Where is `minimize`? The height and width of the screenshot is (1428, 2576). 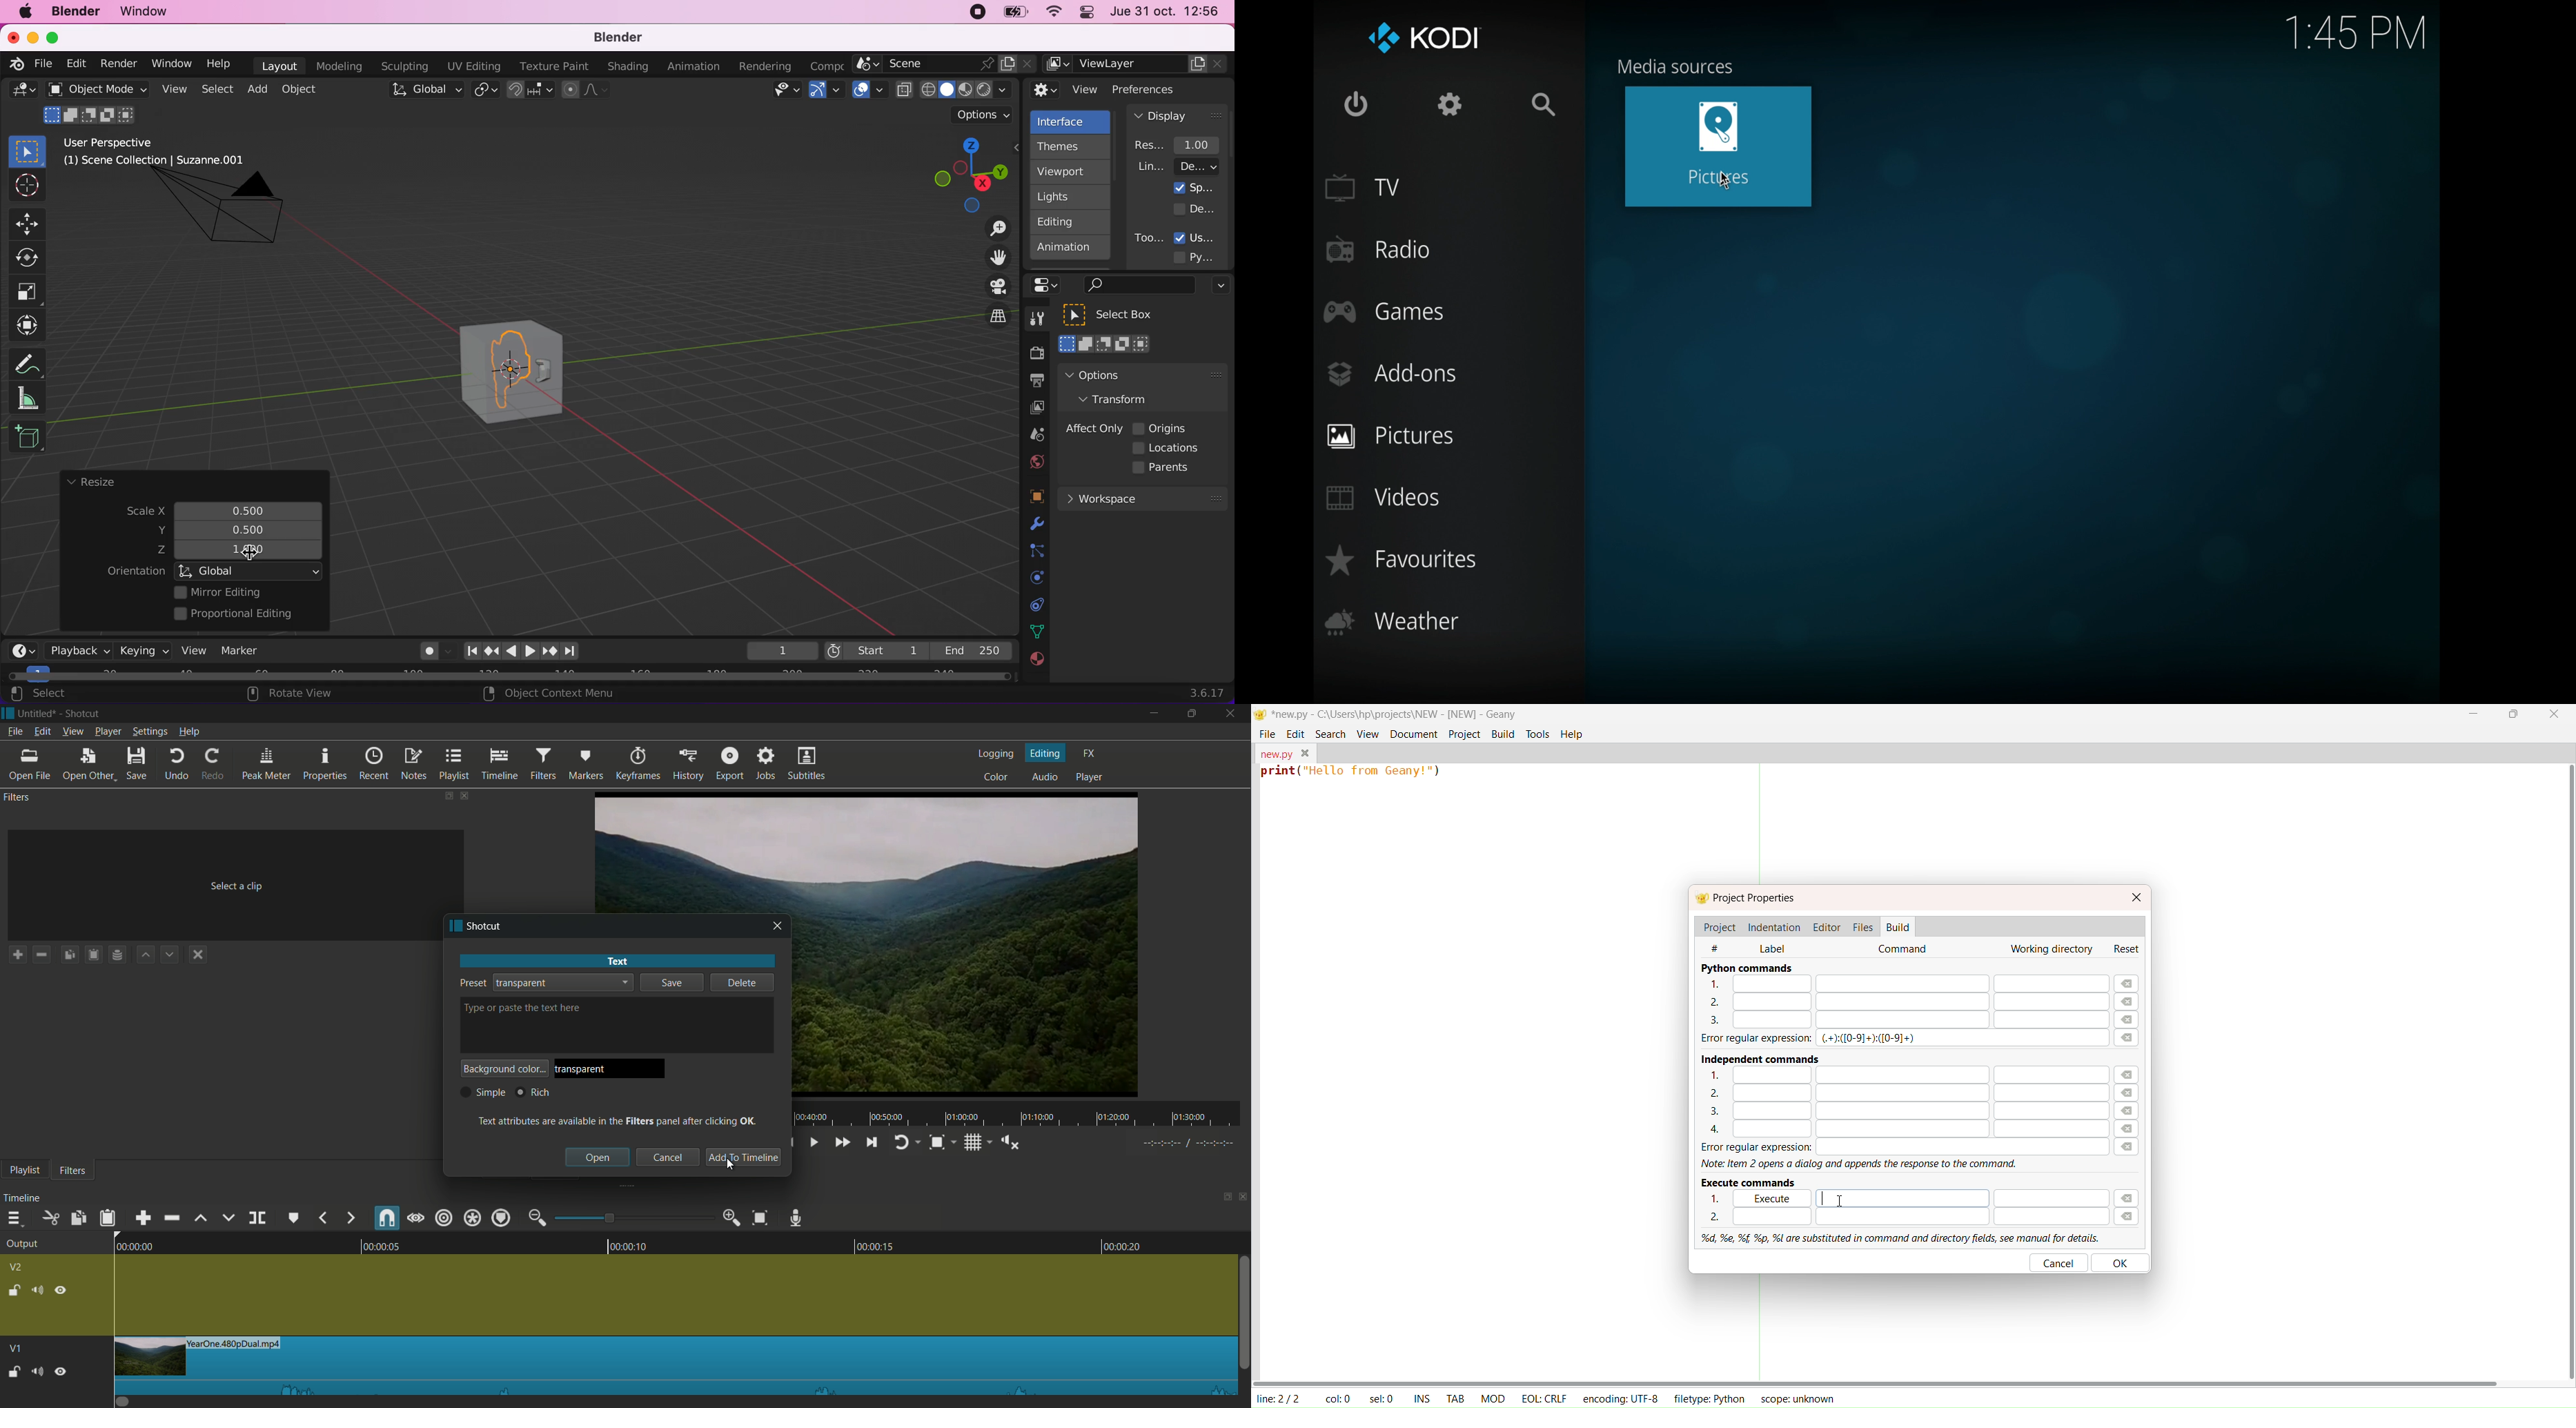 minimize is located at coordinates (31, 37).